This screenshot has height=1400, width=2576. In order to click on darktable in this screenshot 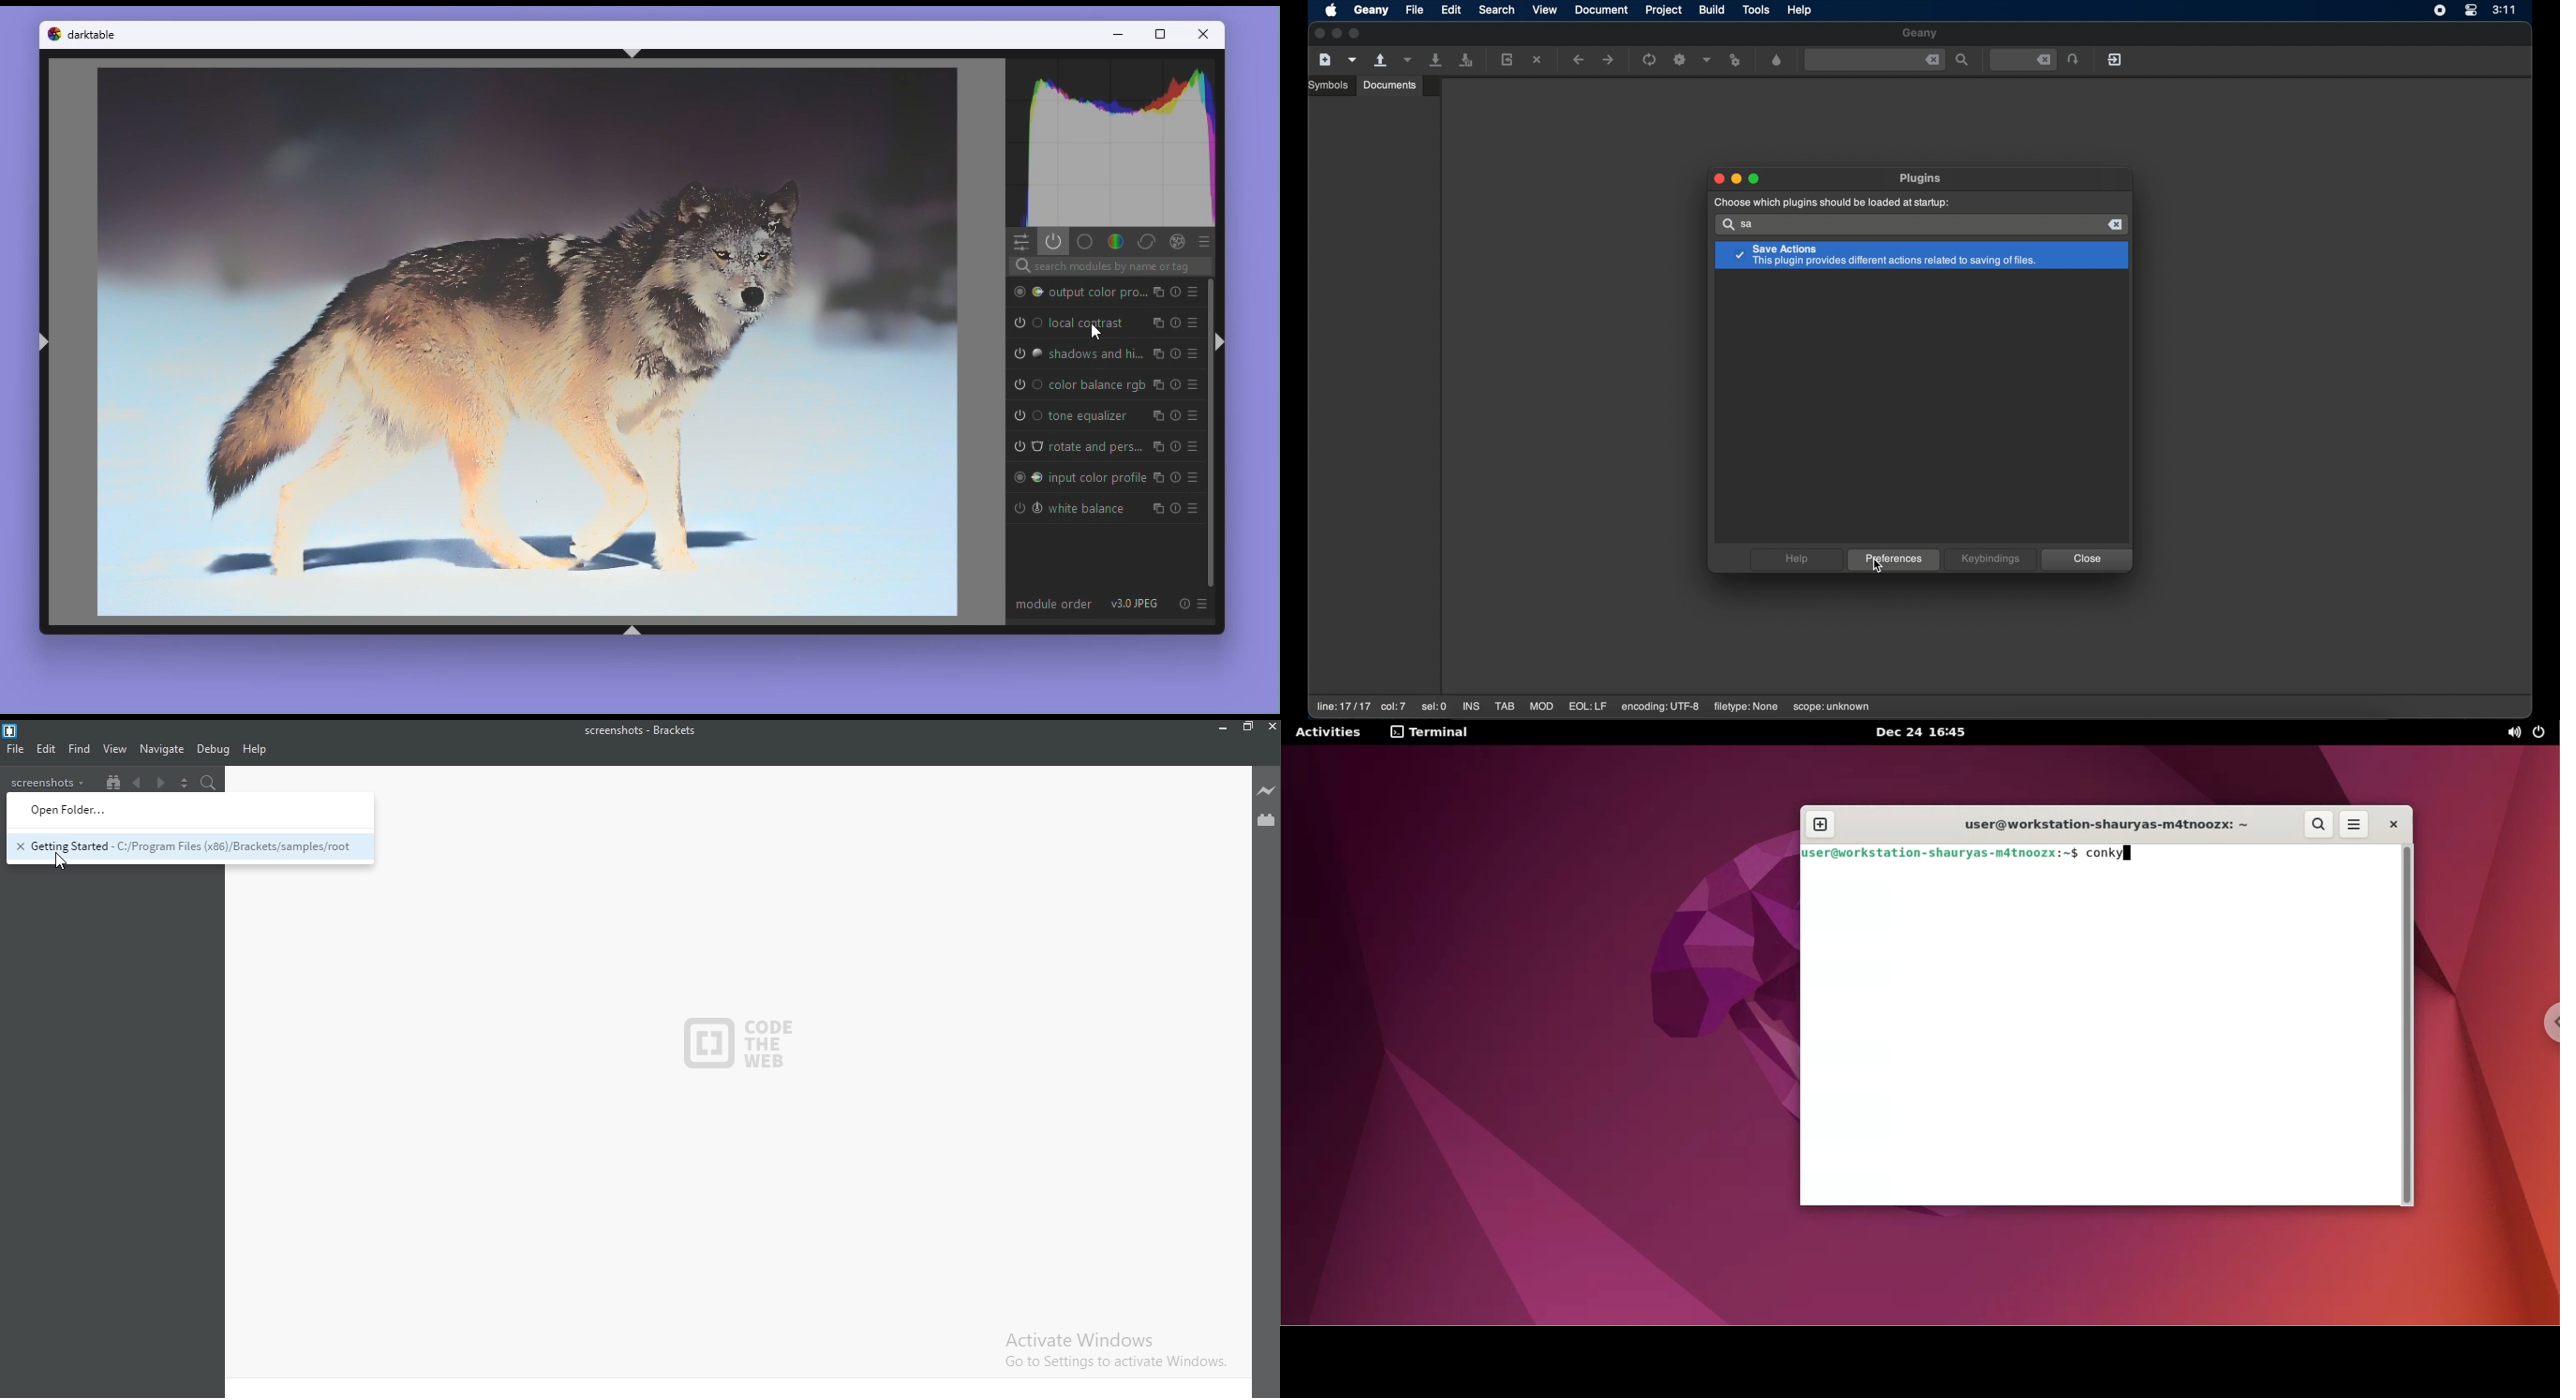, I will do `click(95, 37)`.